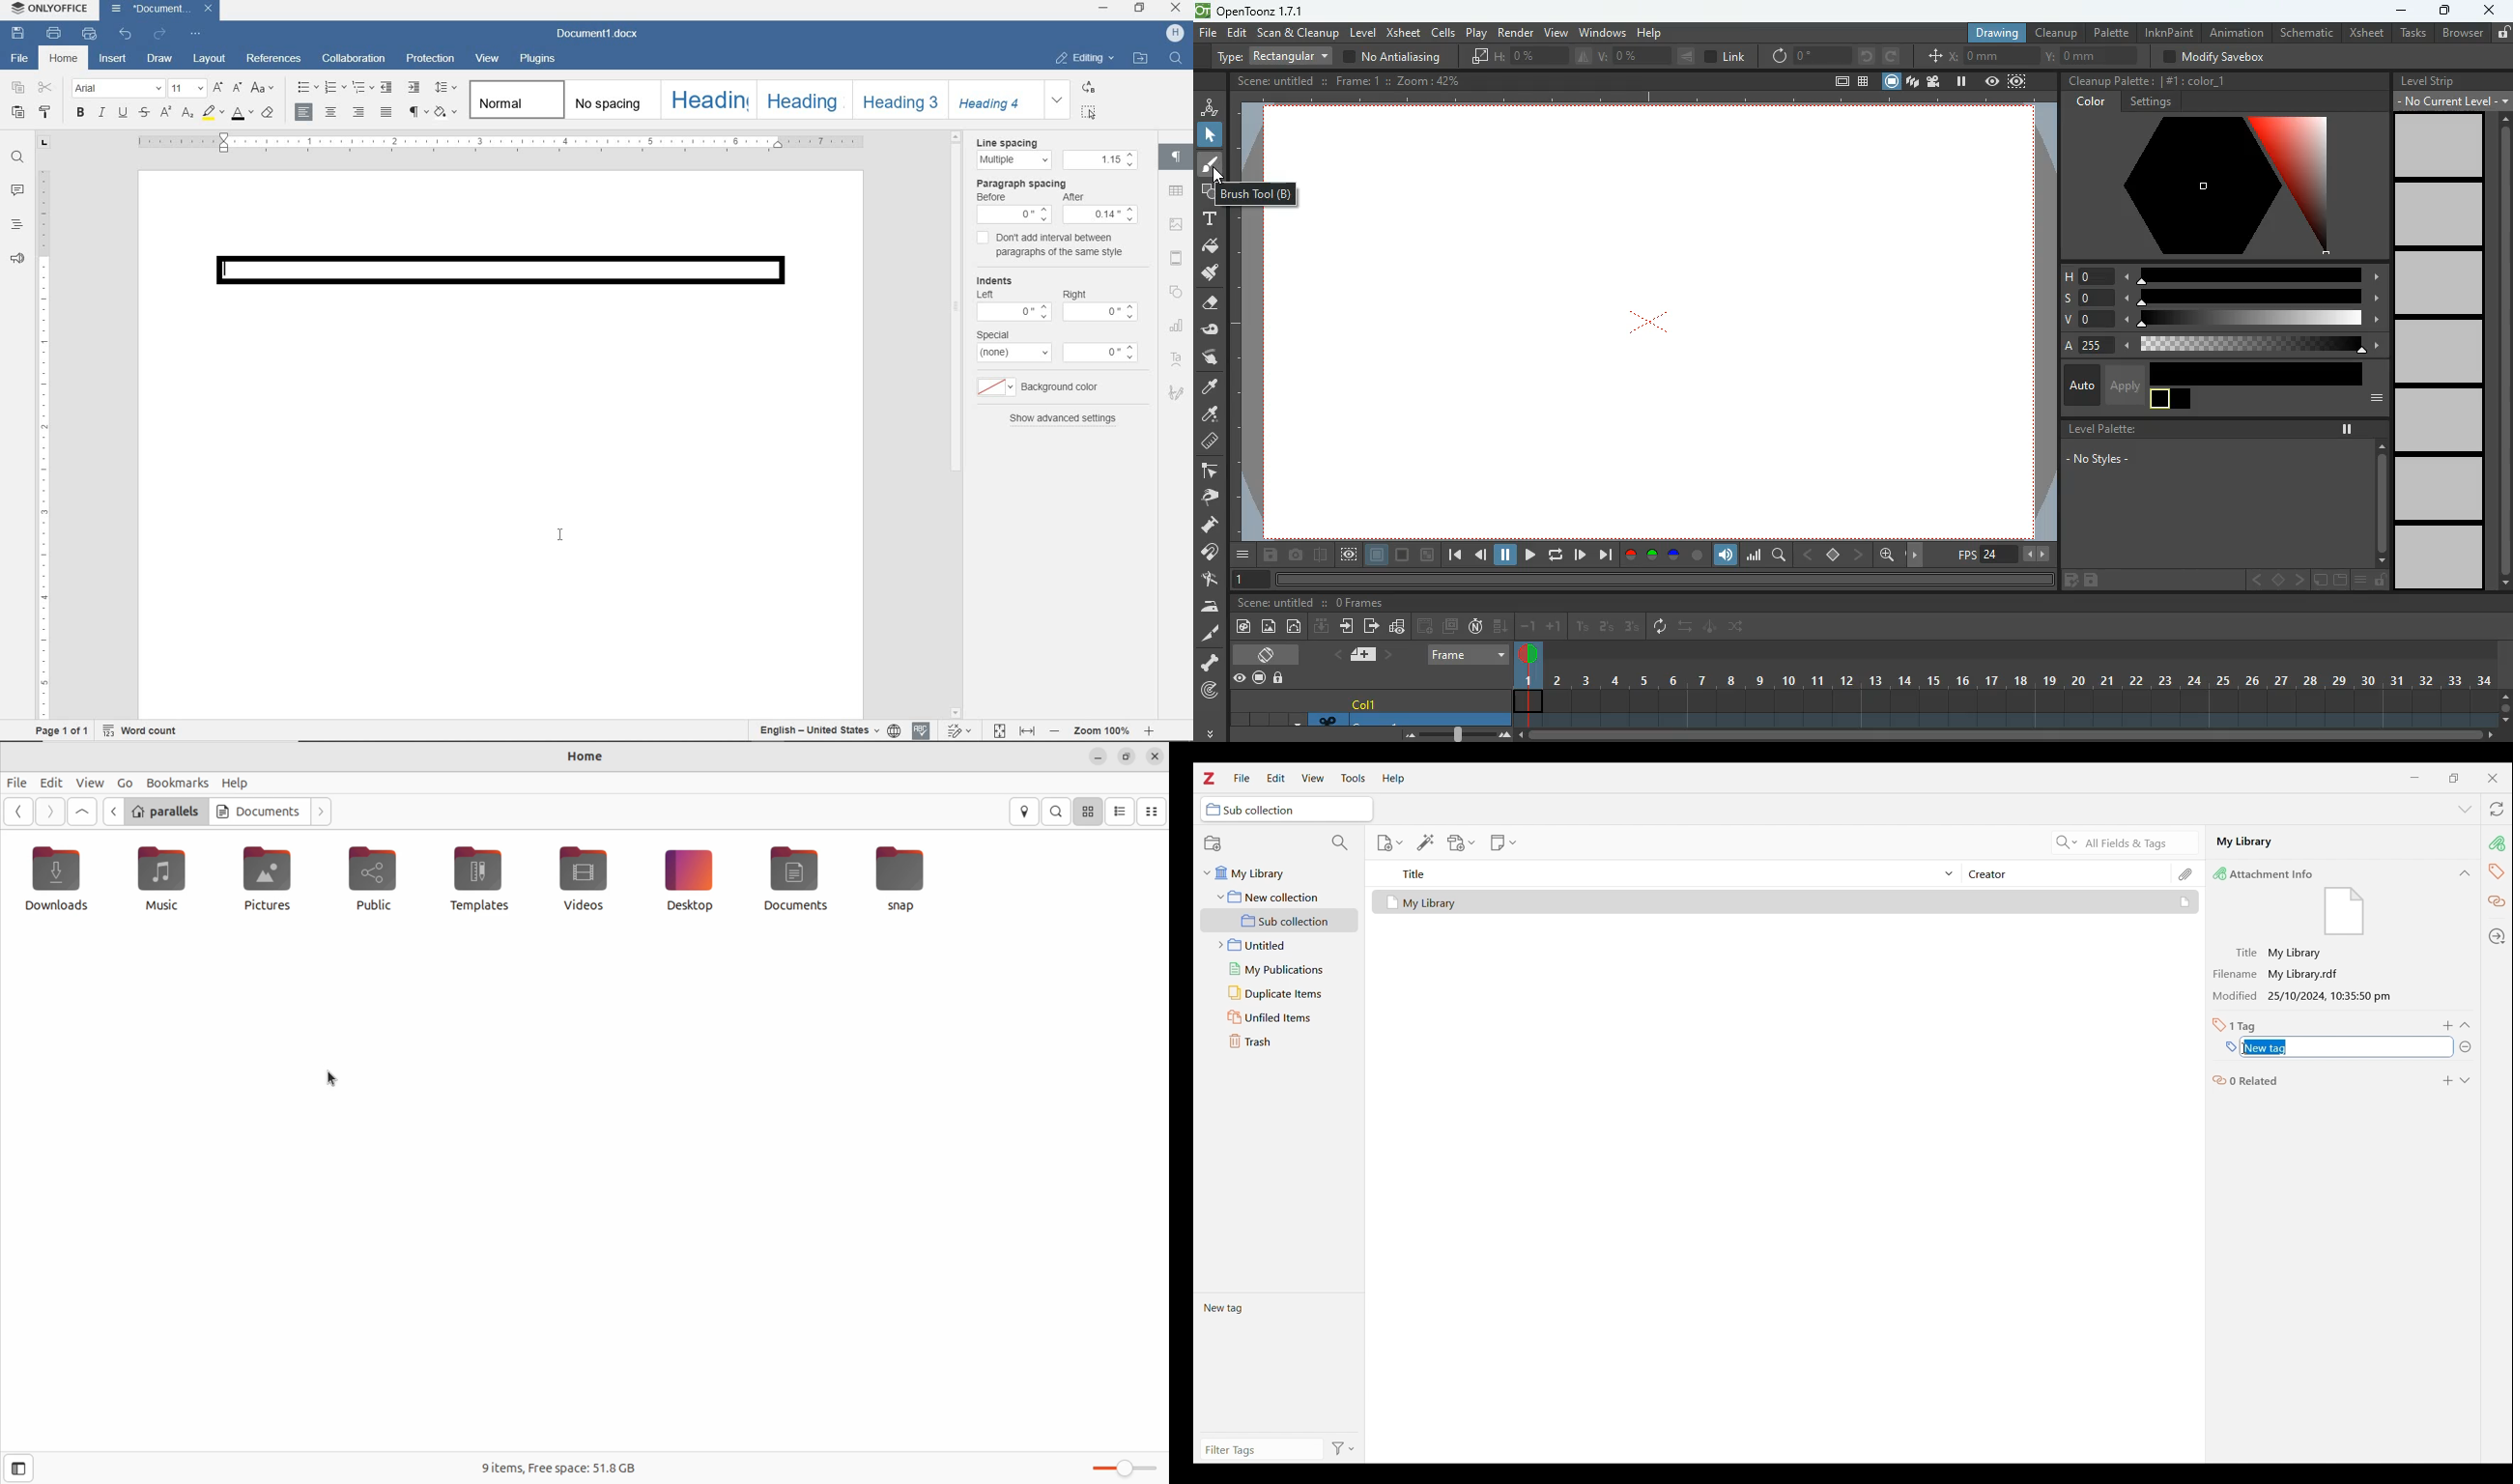 The width and height of the screenshot is (2520, 1484). Describe the element at coordinates (417, 113) in the screenshot. I see `nonprinting characters` at that location.